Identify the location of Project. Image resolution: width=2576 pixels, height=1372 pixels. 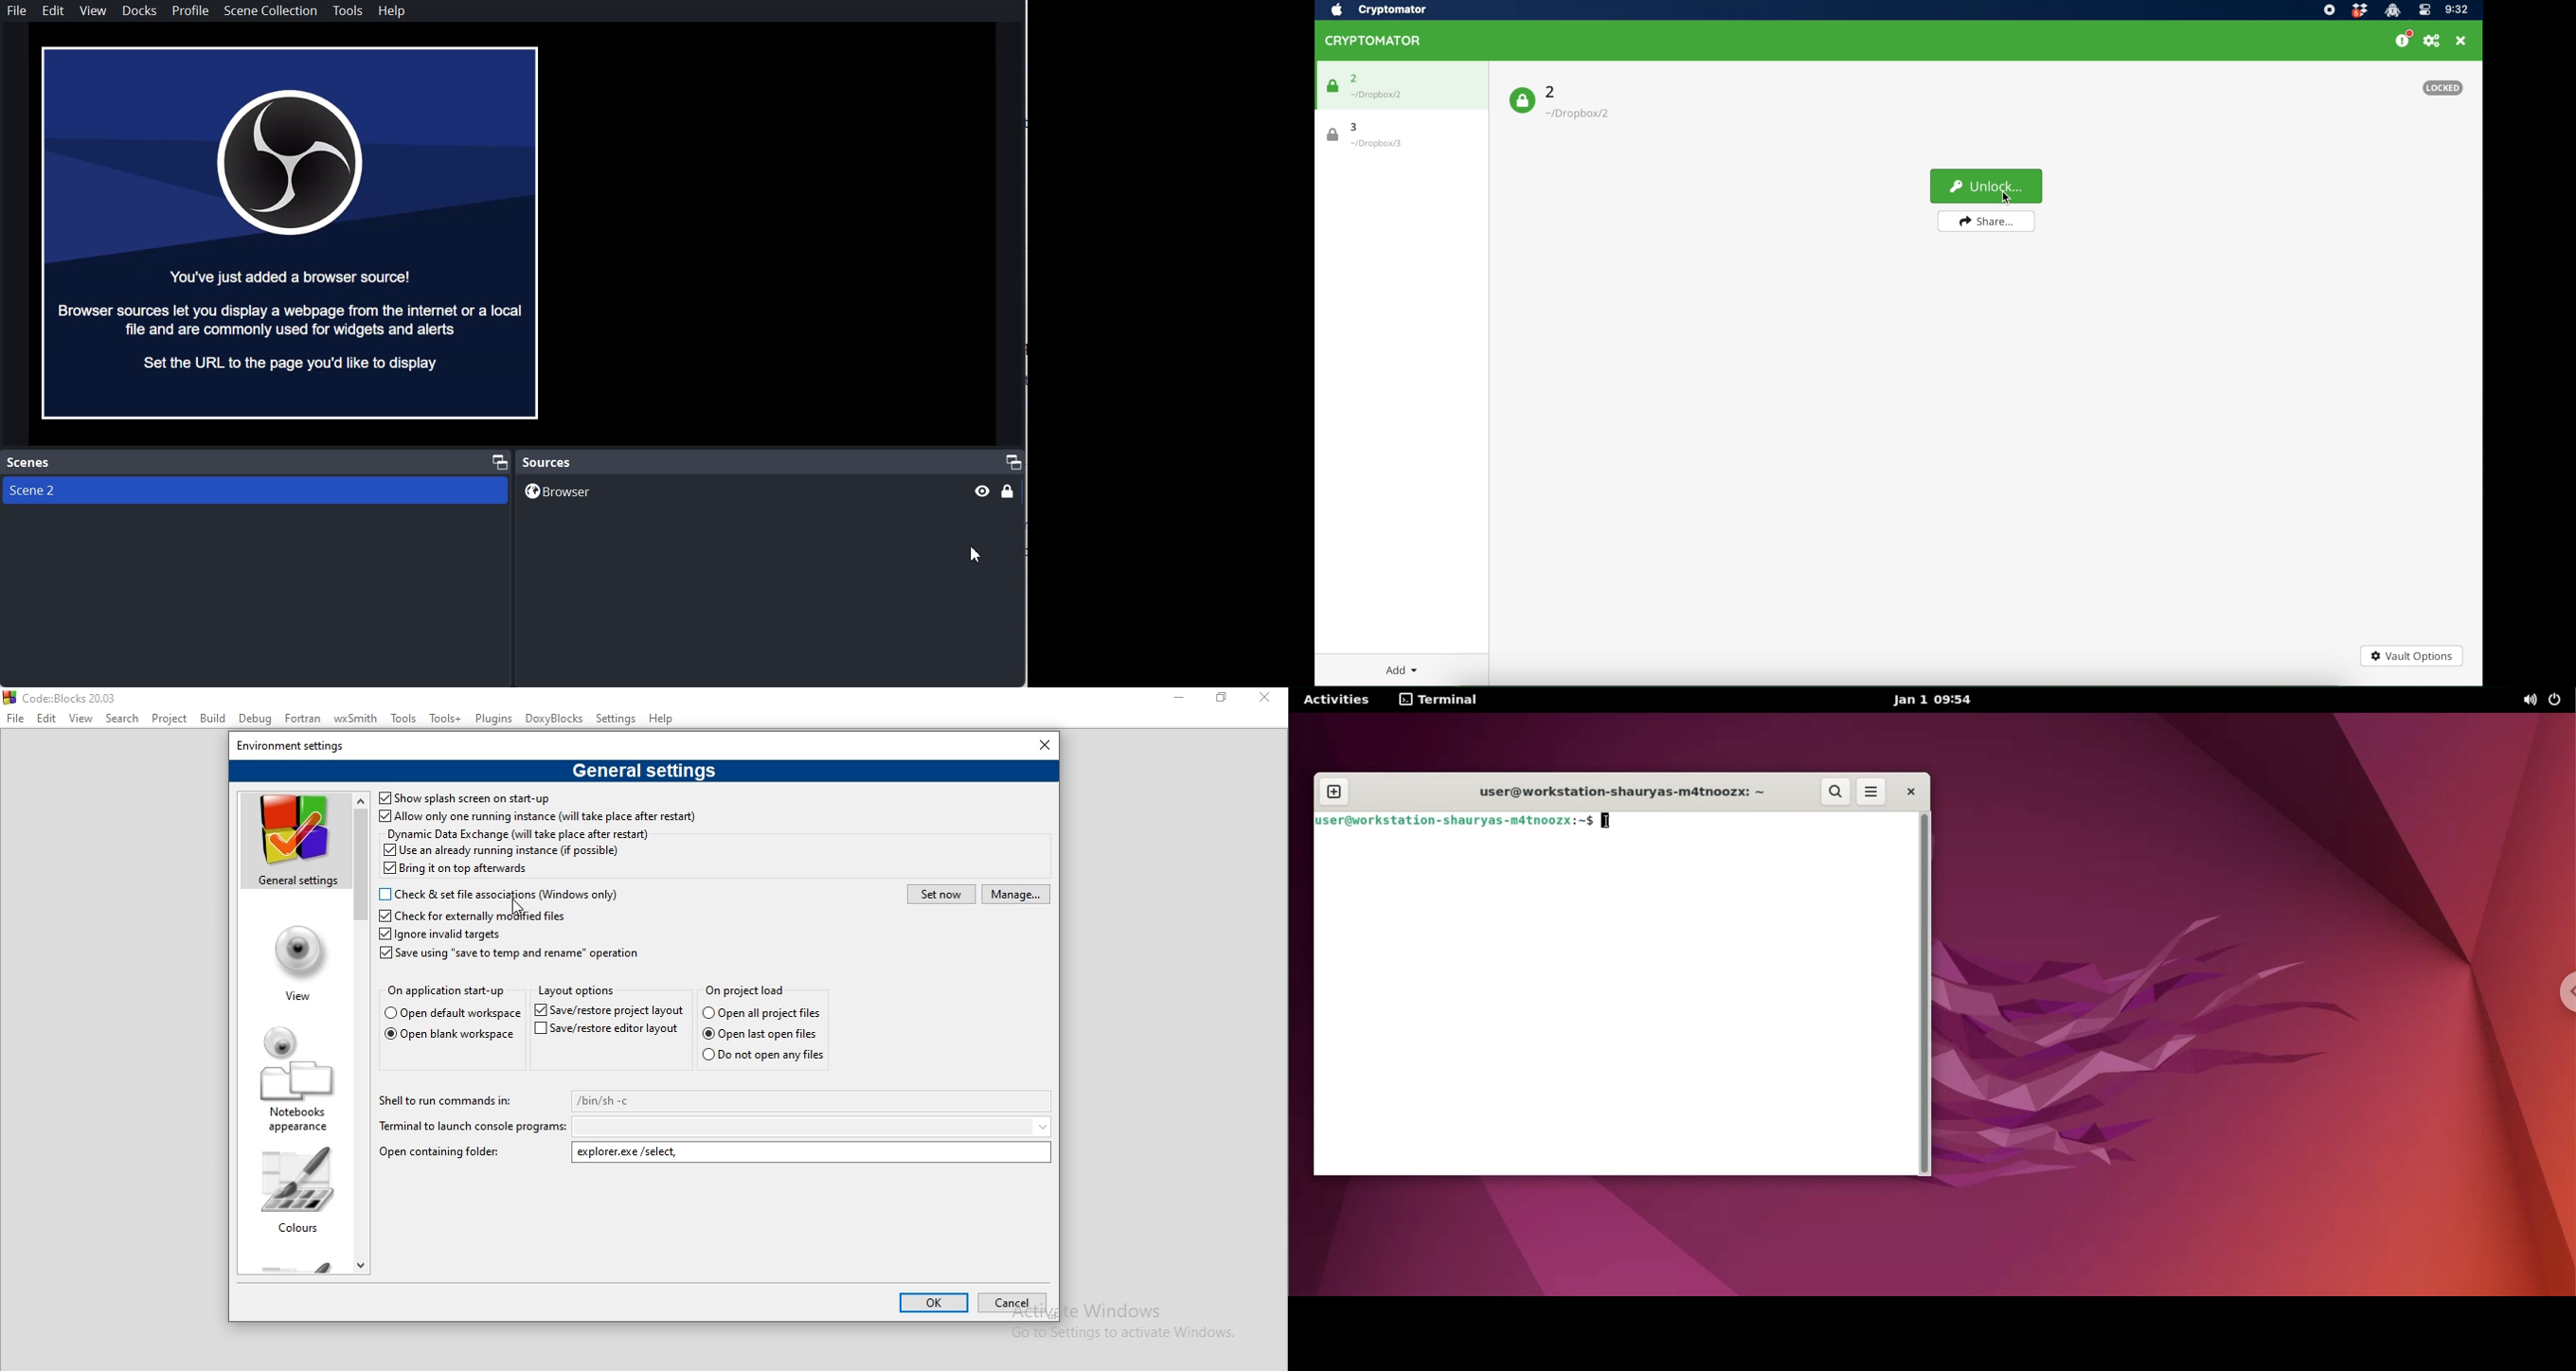
(170, 720).